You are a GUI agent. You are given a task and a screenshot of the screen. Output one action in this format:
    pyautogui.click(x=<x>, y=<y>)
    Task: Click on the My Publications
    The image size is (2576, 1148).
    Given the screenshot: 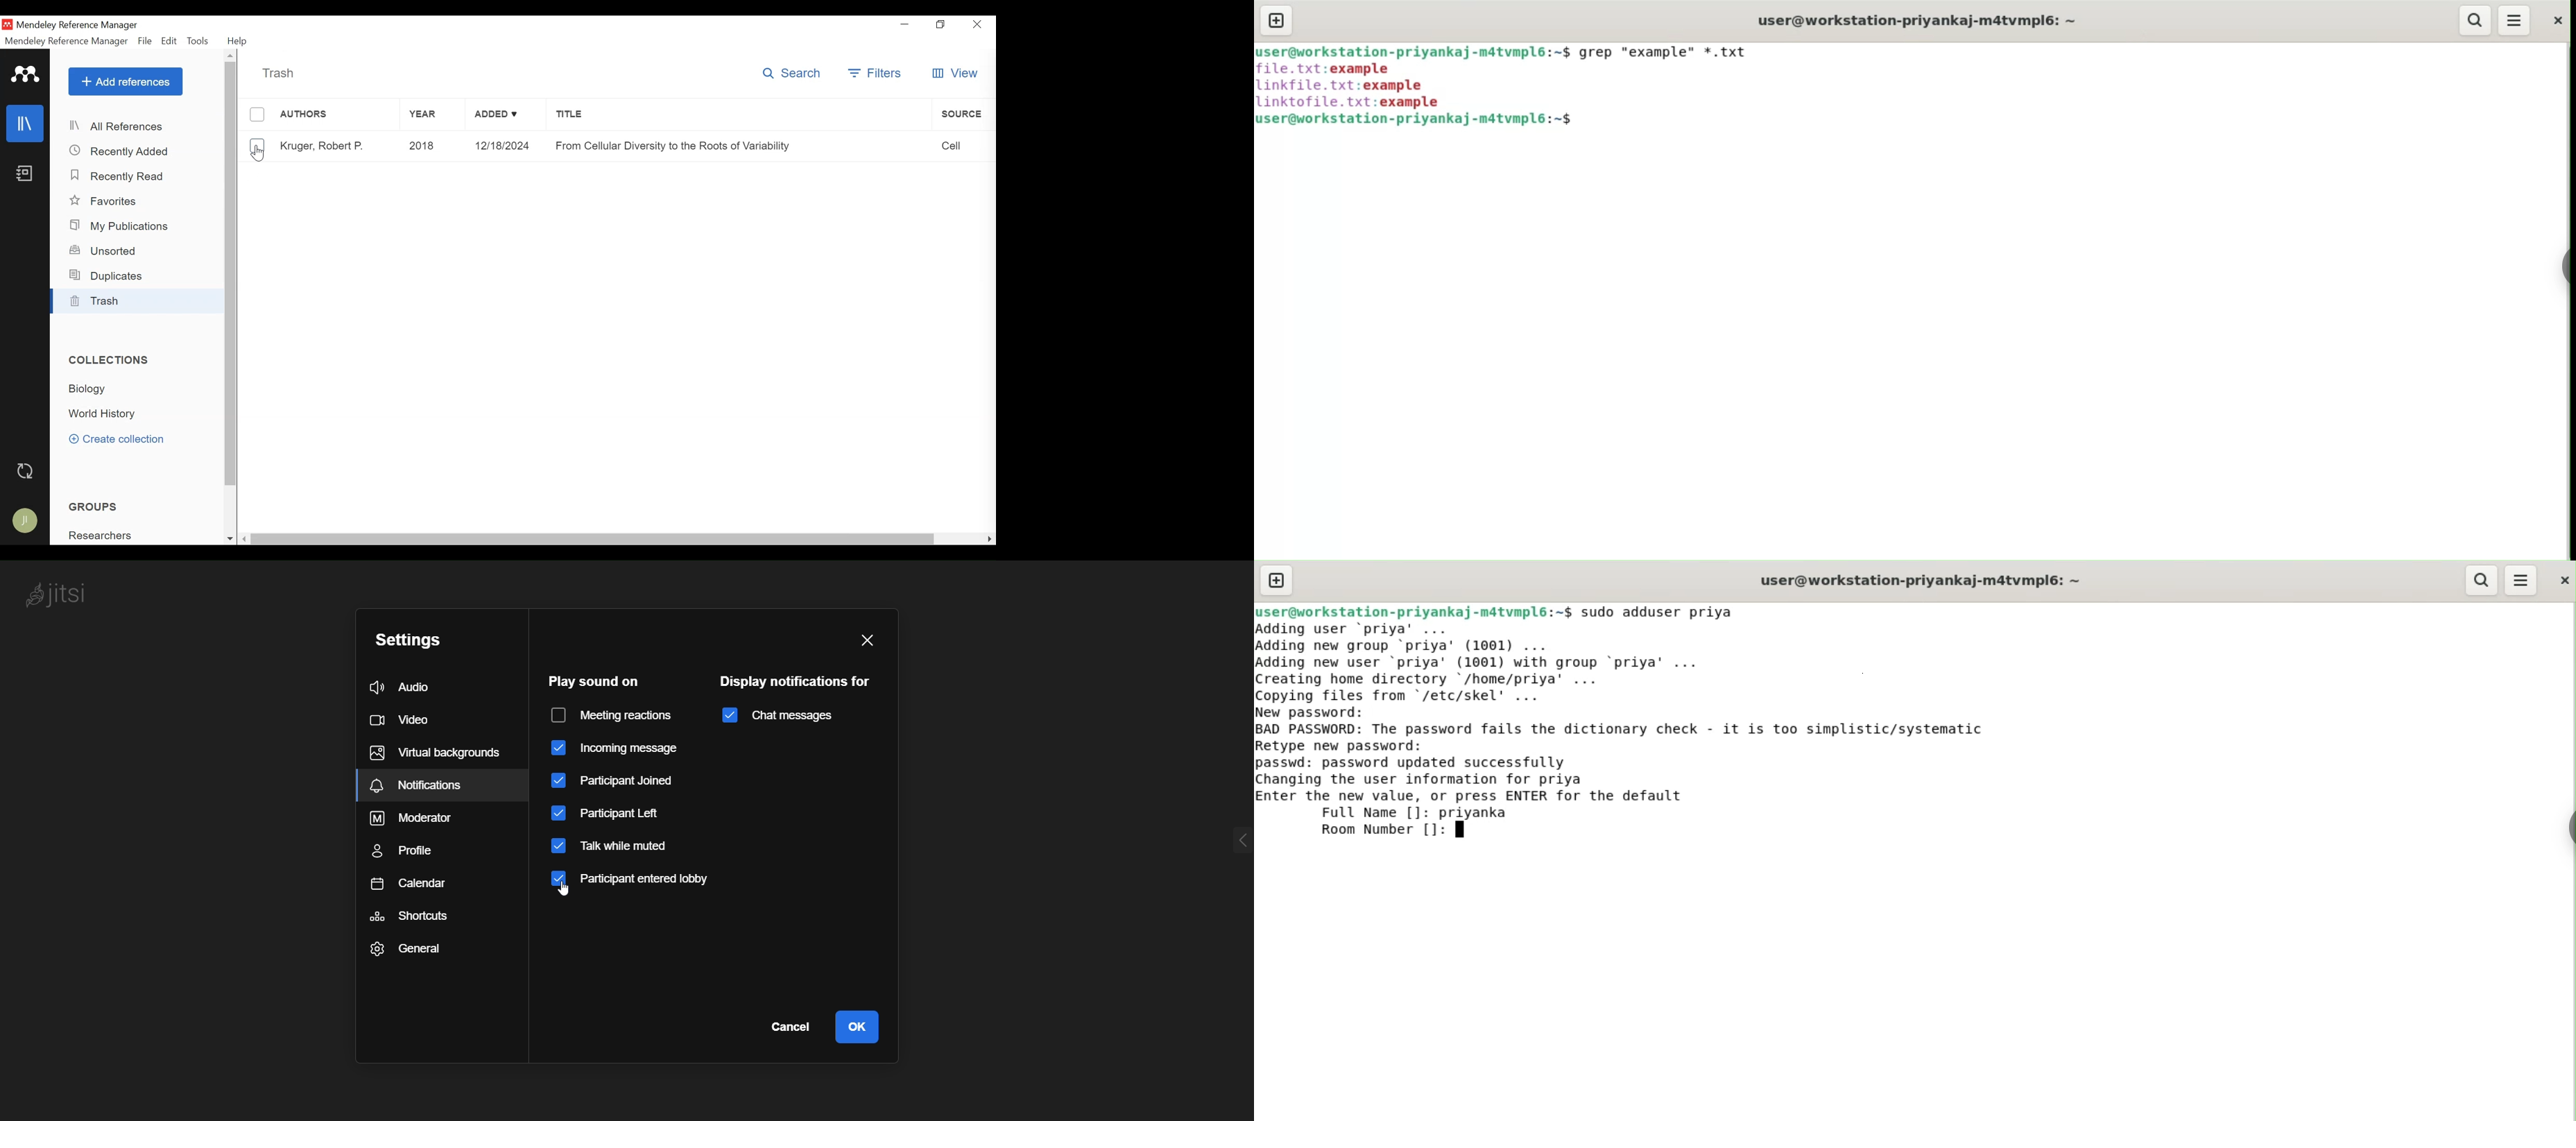 What is the action you would take?
    pyautogui.click(x=124, y=226)
    